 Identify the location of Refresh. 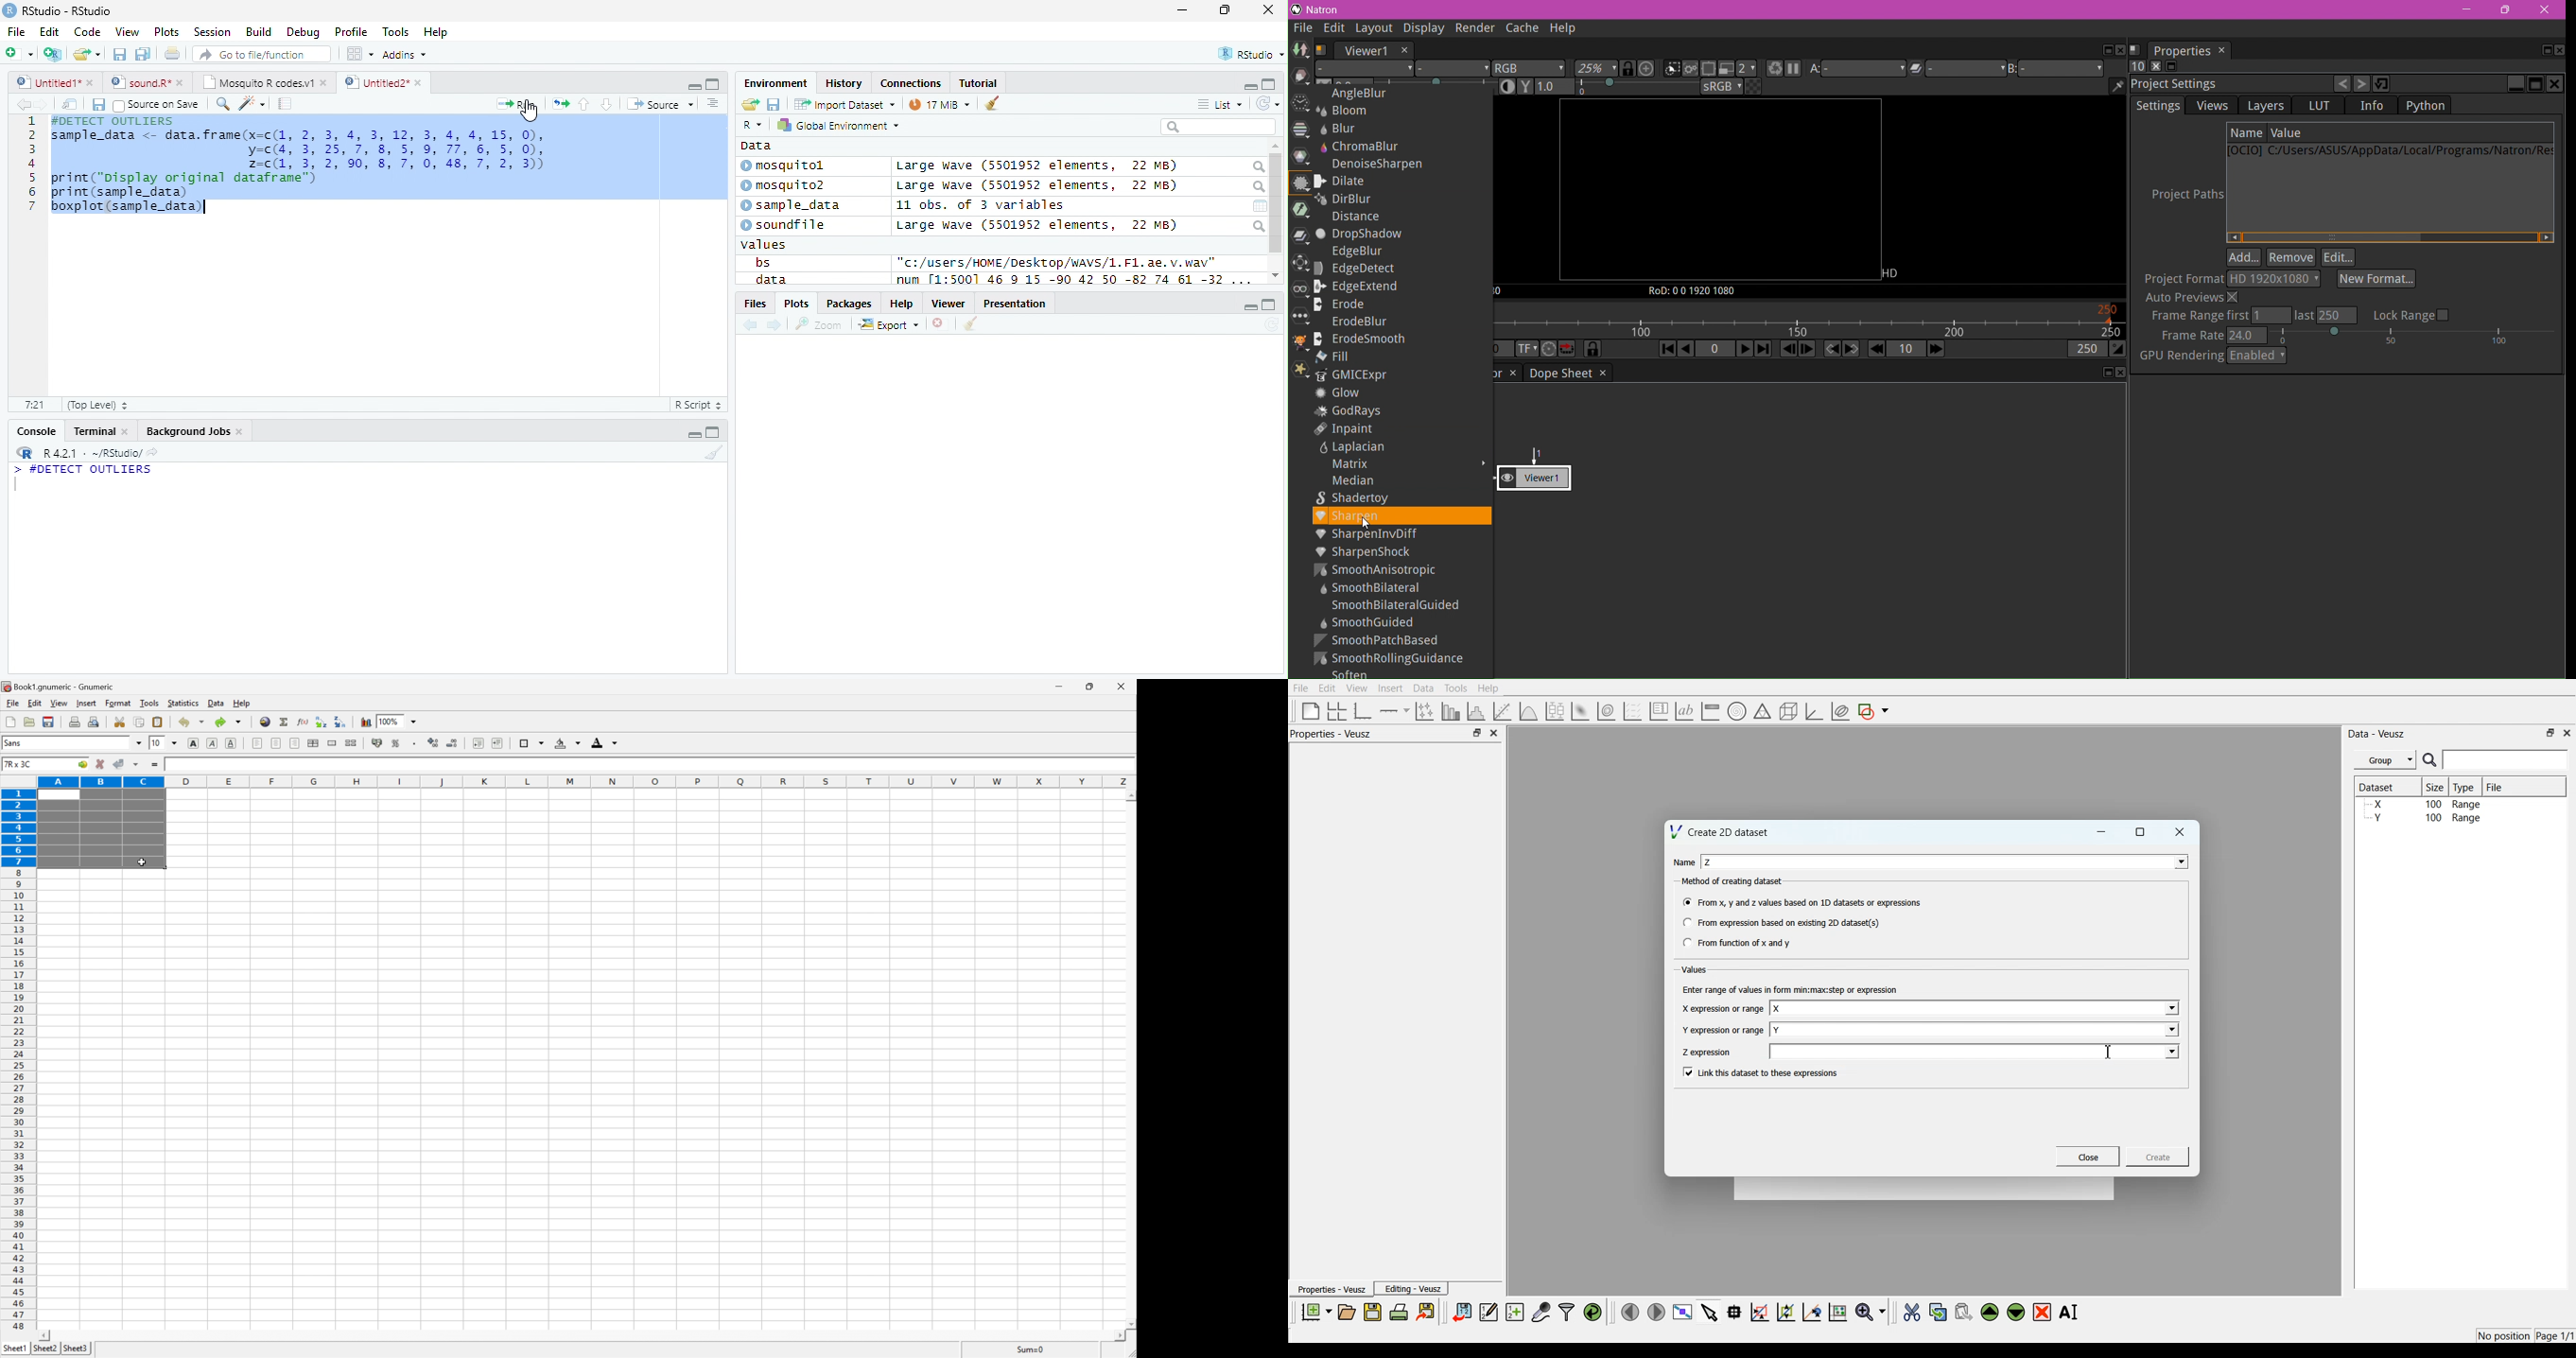
(1268, 104).